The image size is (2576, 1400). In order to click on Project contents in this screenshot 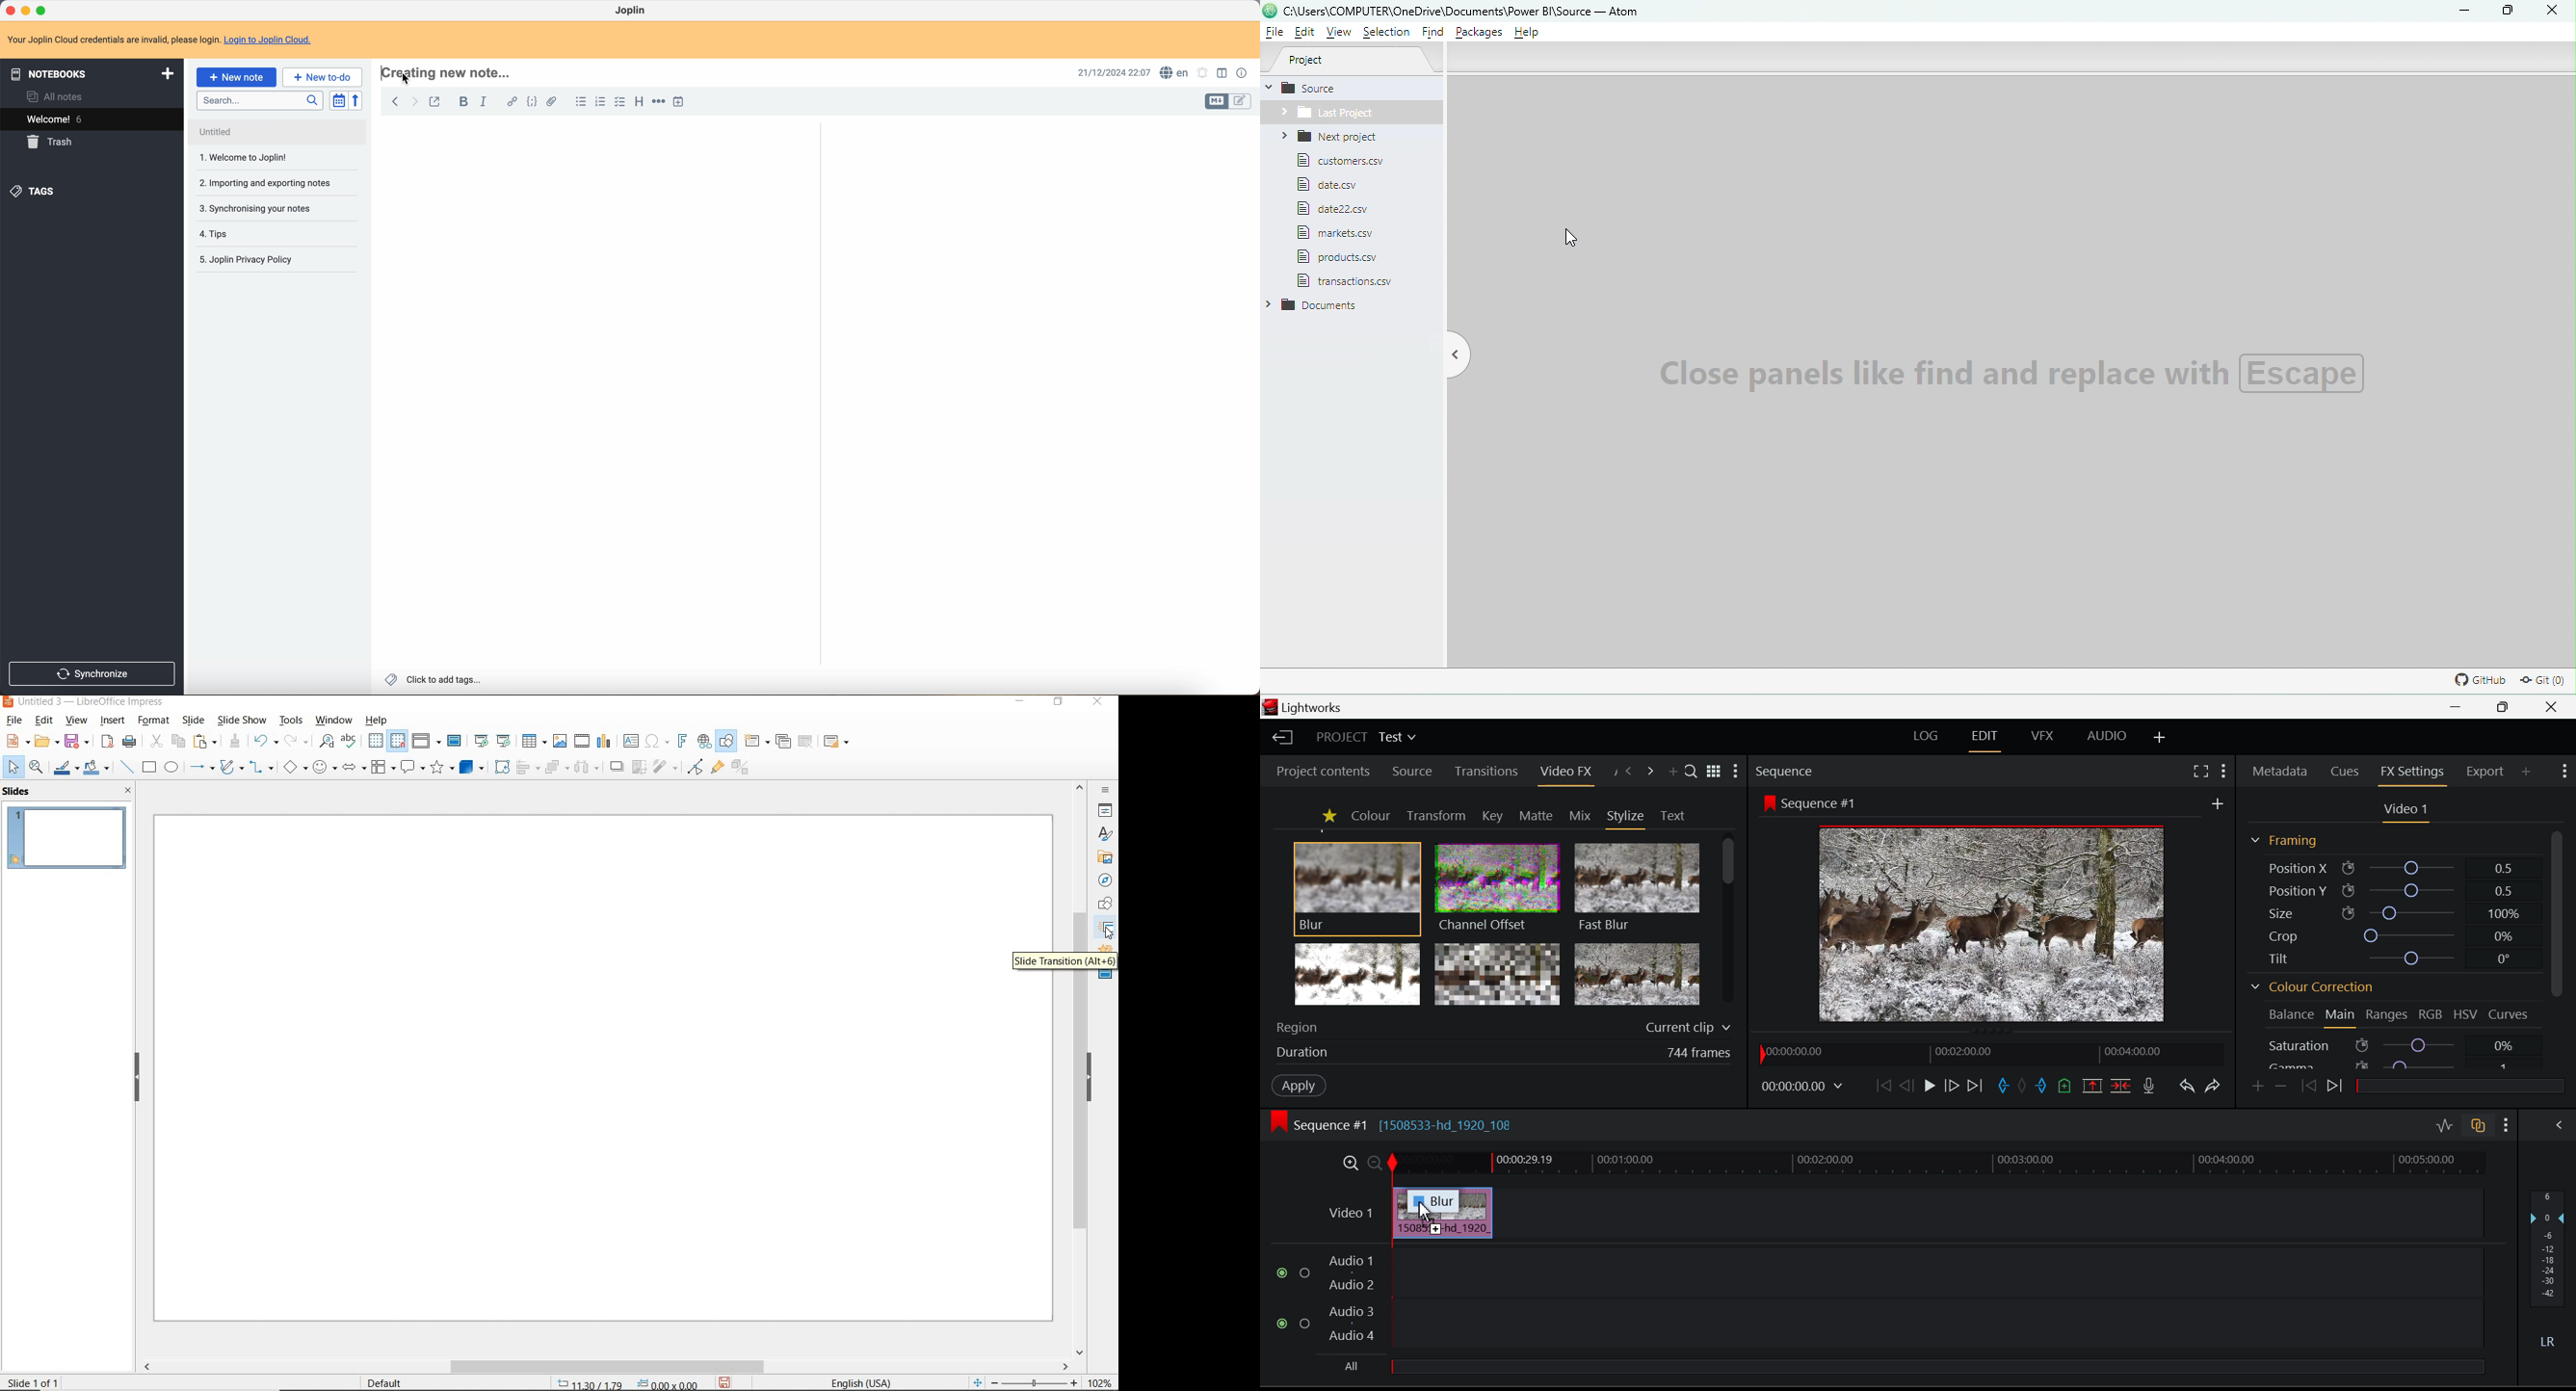, I will do `click(1322, 771)`.